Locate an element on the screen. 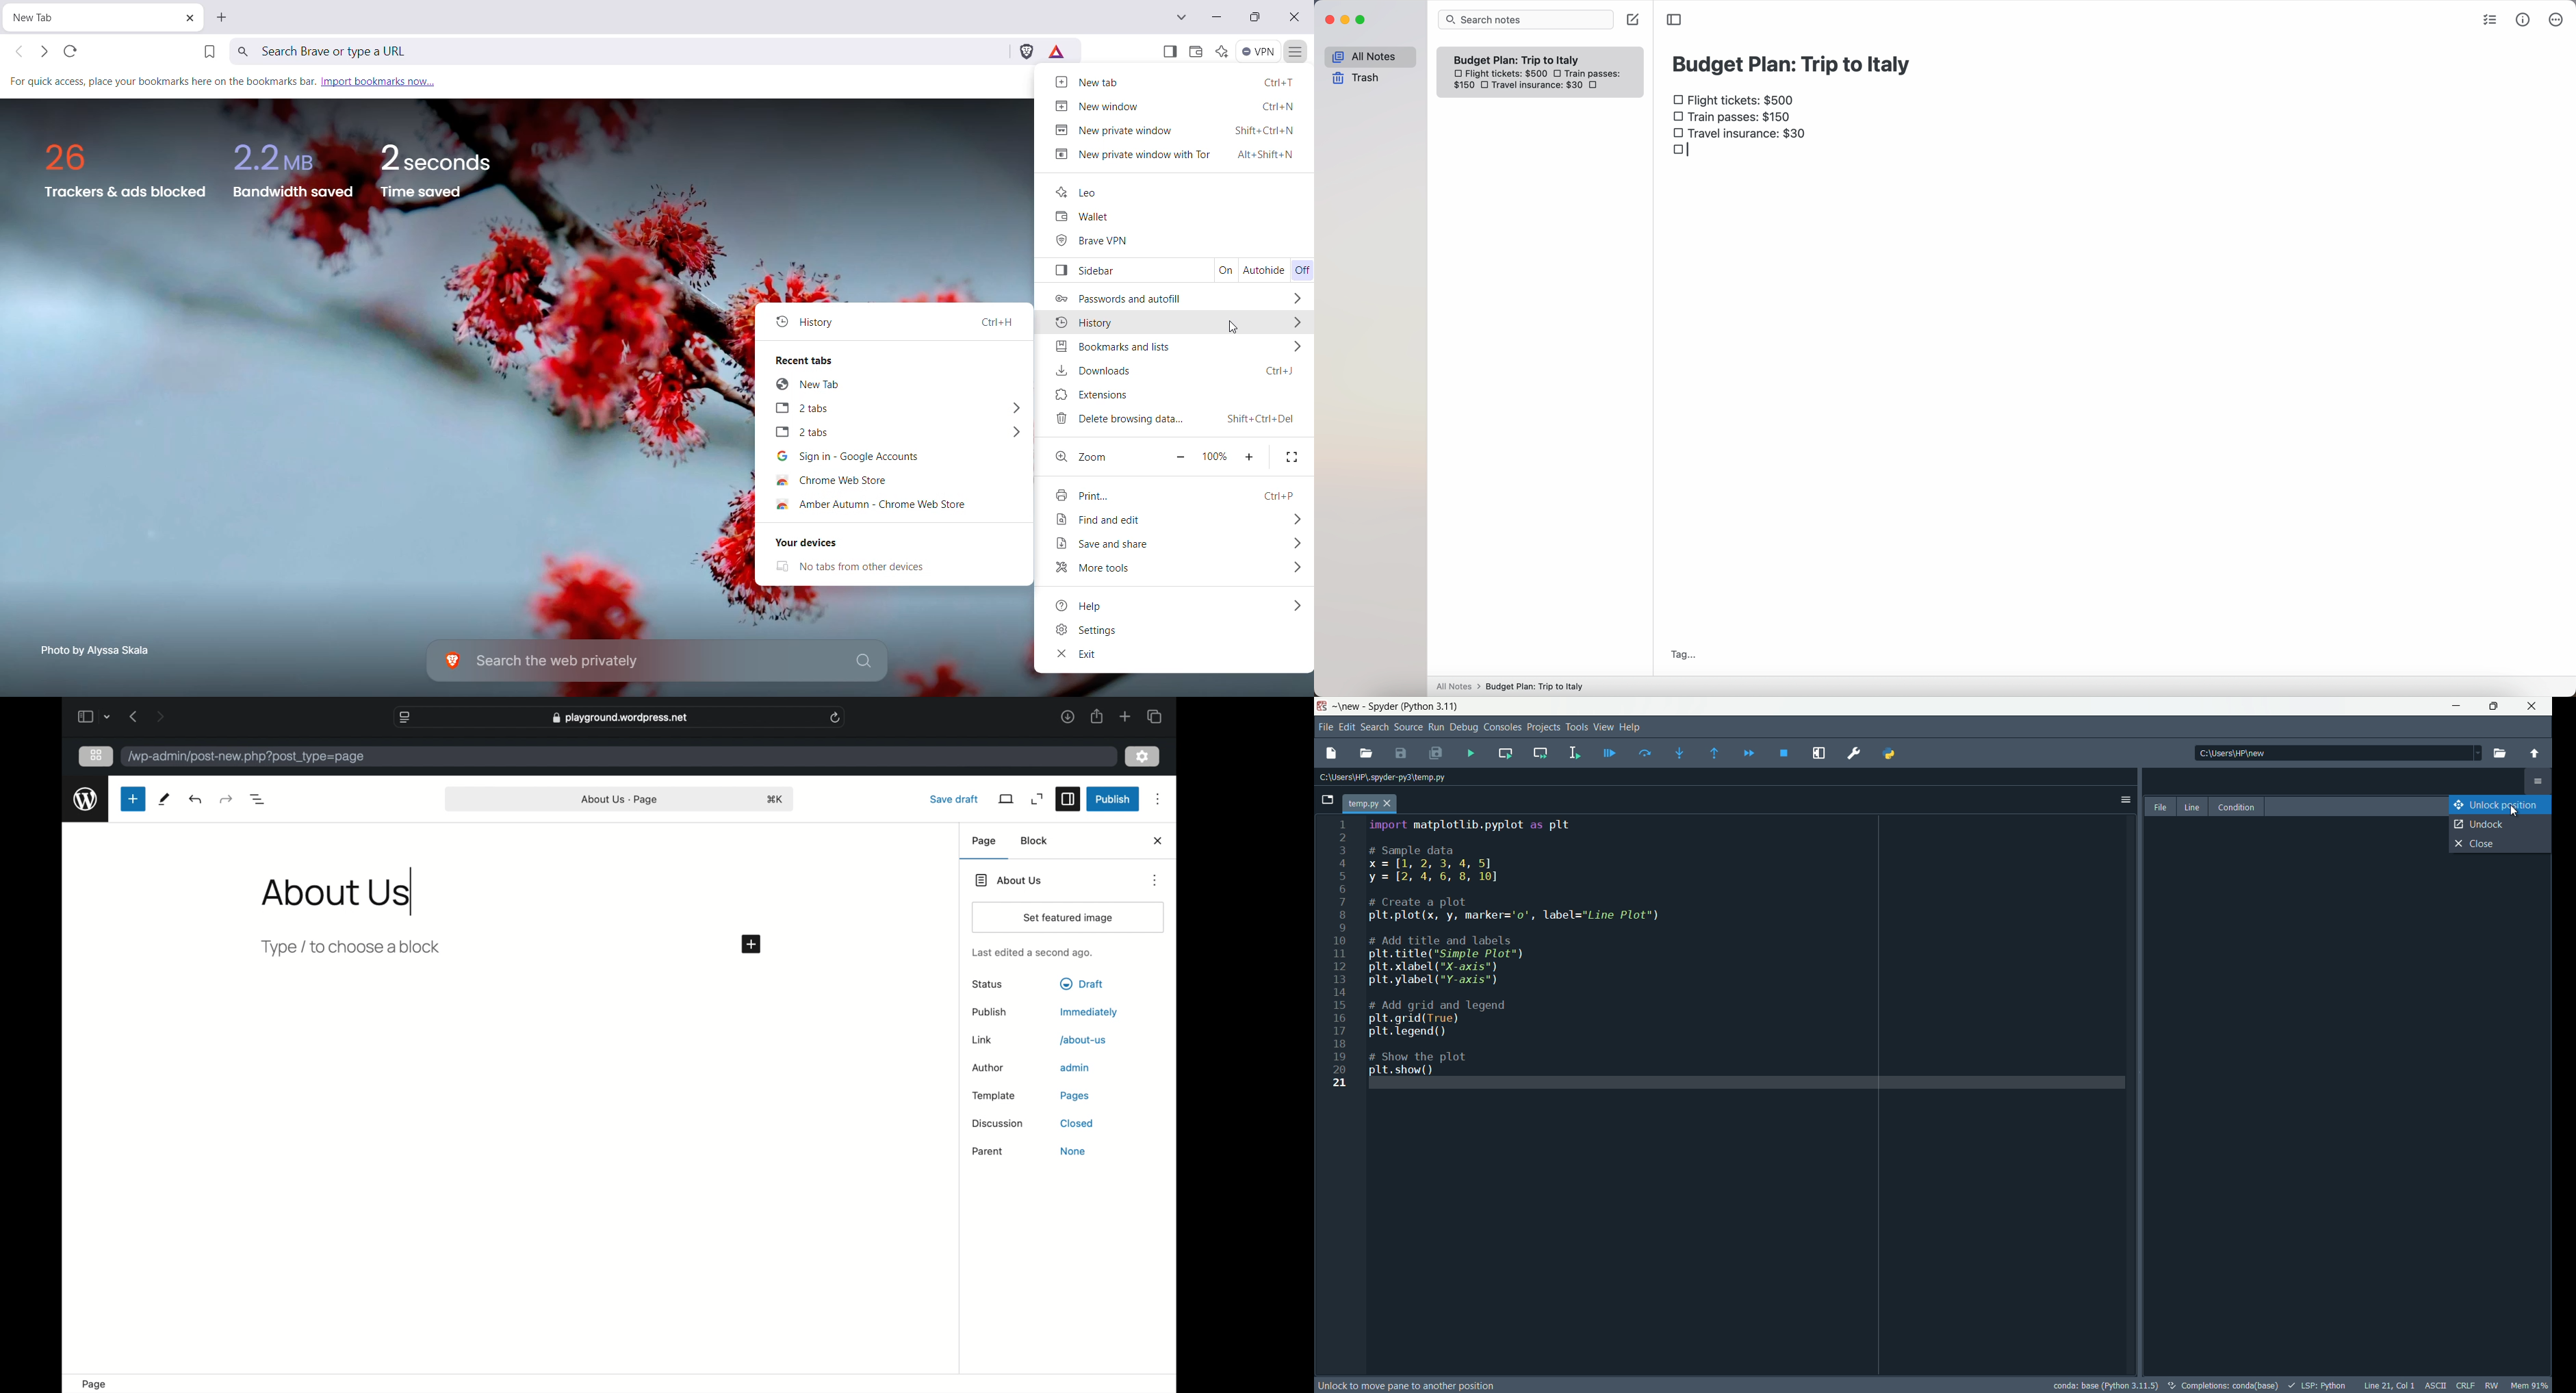 Image resolution: width=2576 pixels, height=1400 pixels. publish is located at coordinates (990, 1012).